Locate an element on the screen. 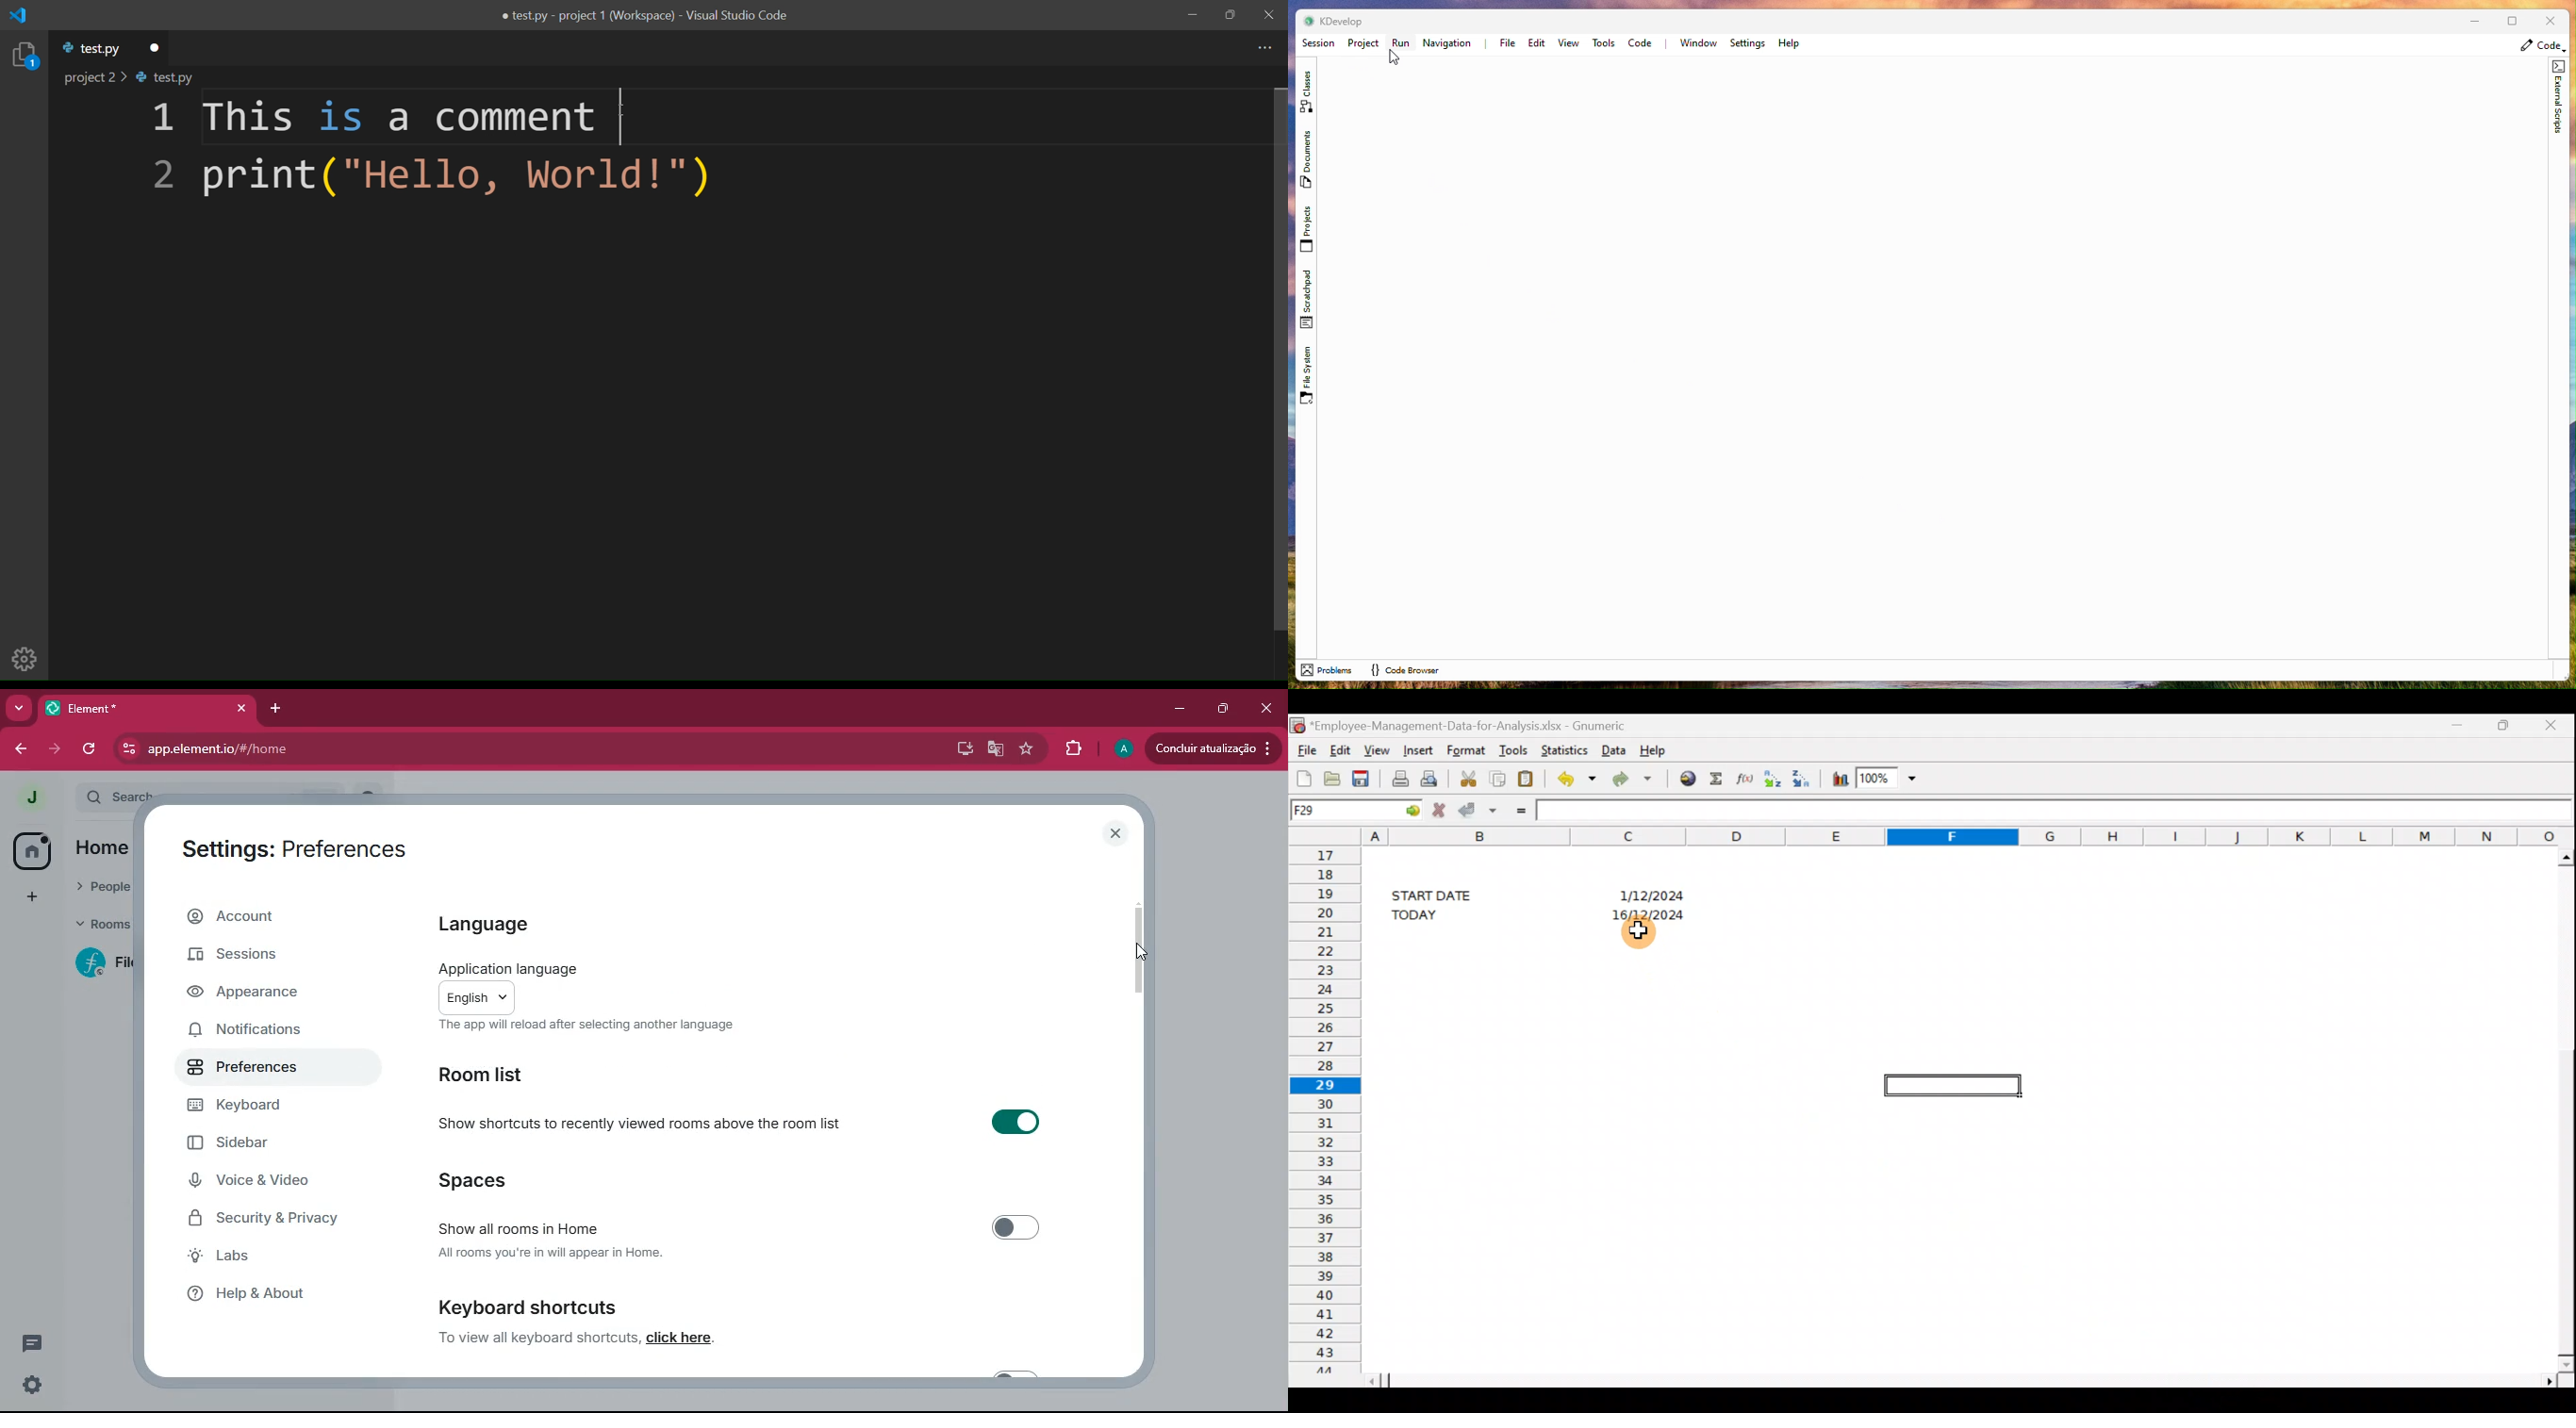 This screenshot has width=2576, height=1428. All rooms you're in will appear in Home. is located at coordinates (551, 1256).